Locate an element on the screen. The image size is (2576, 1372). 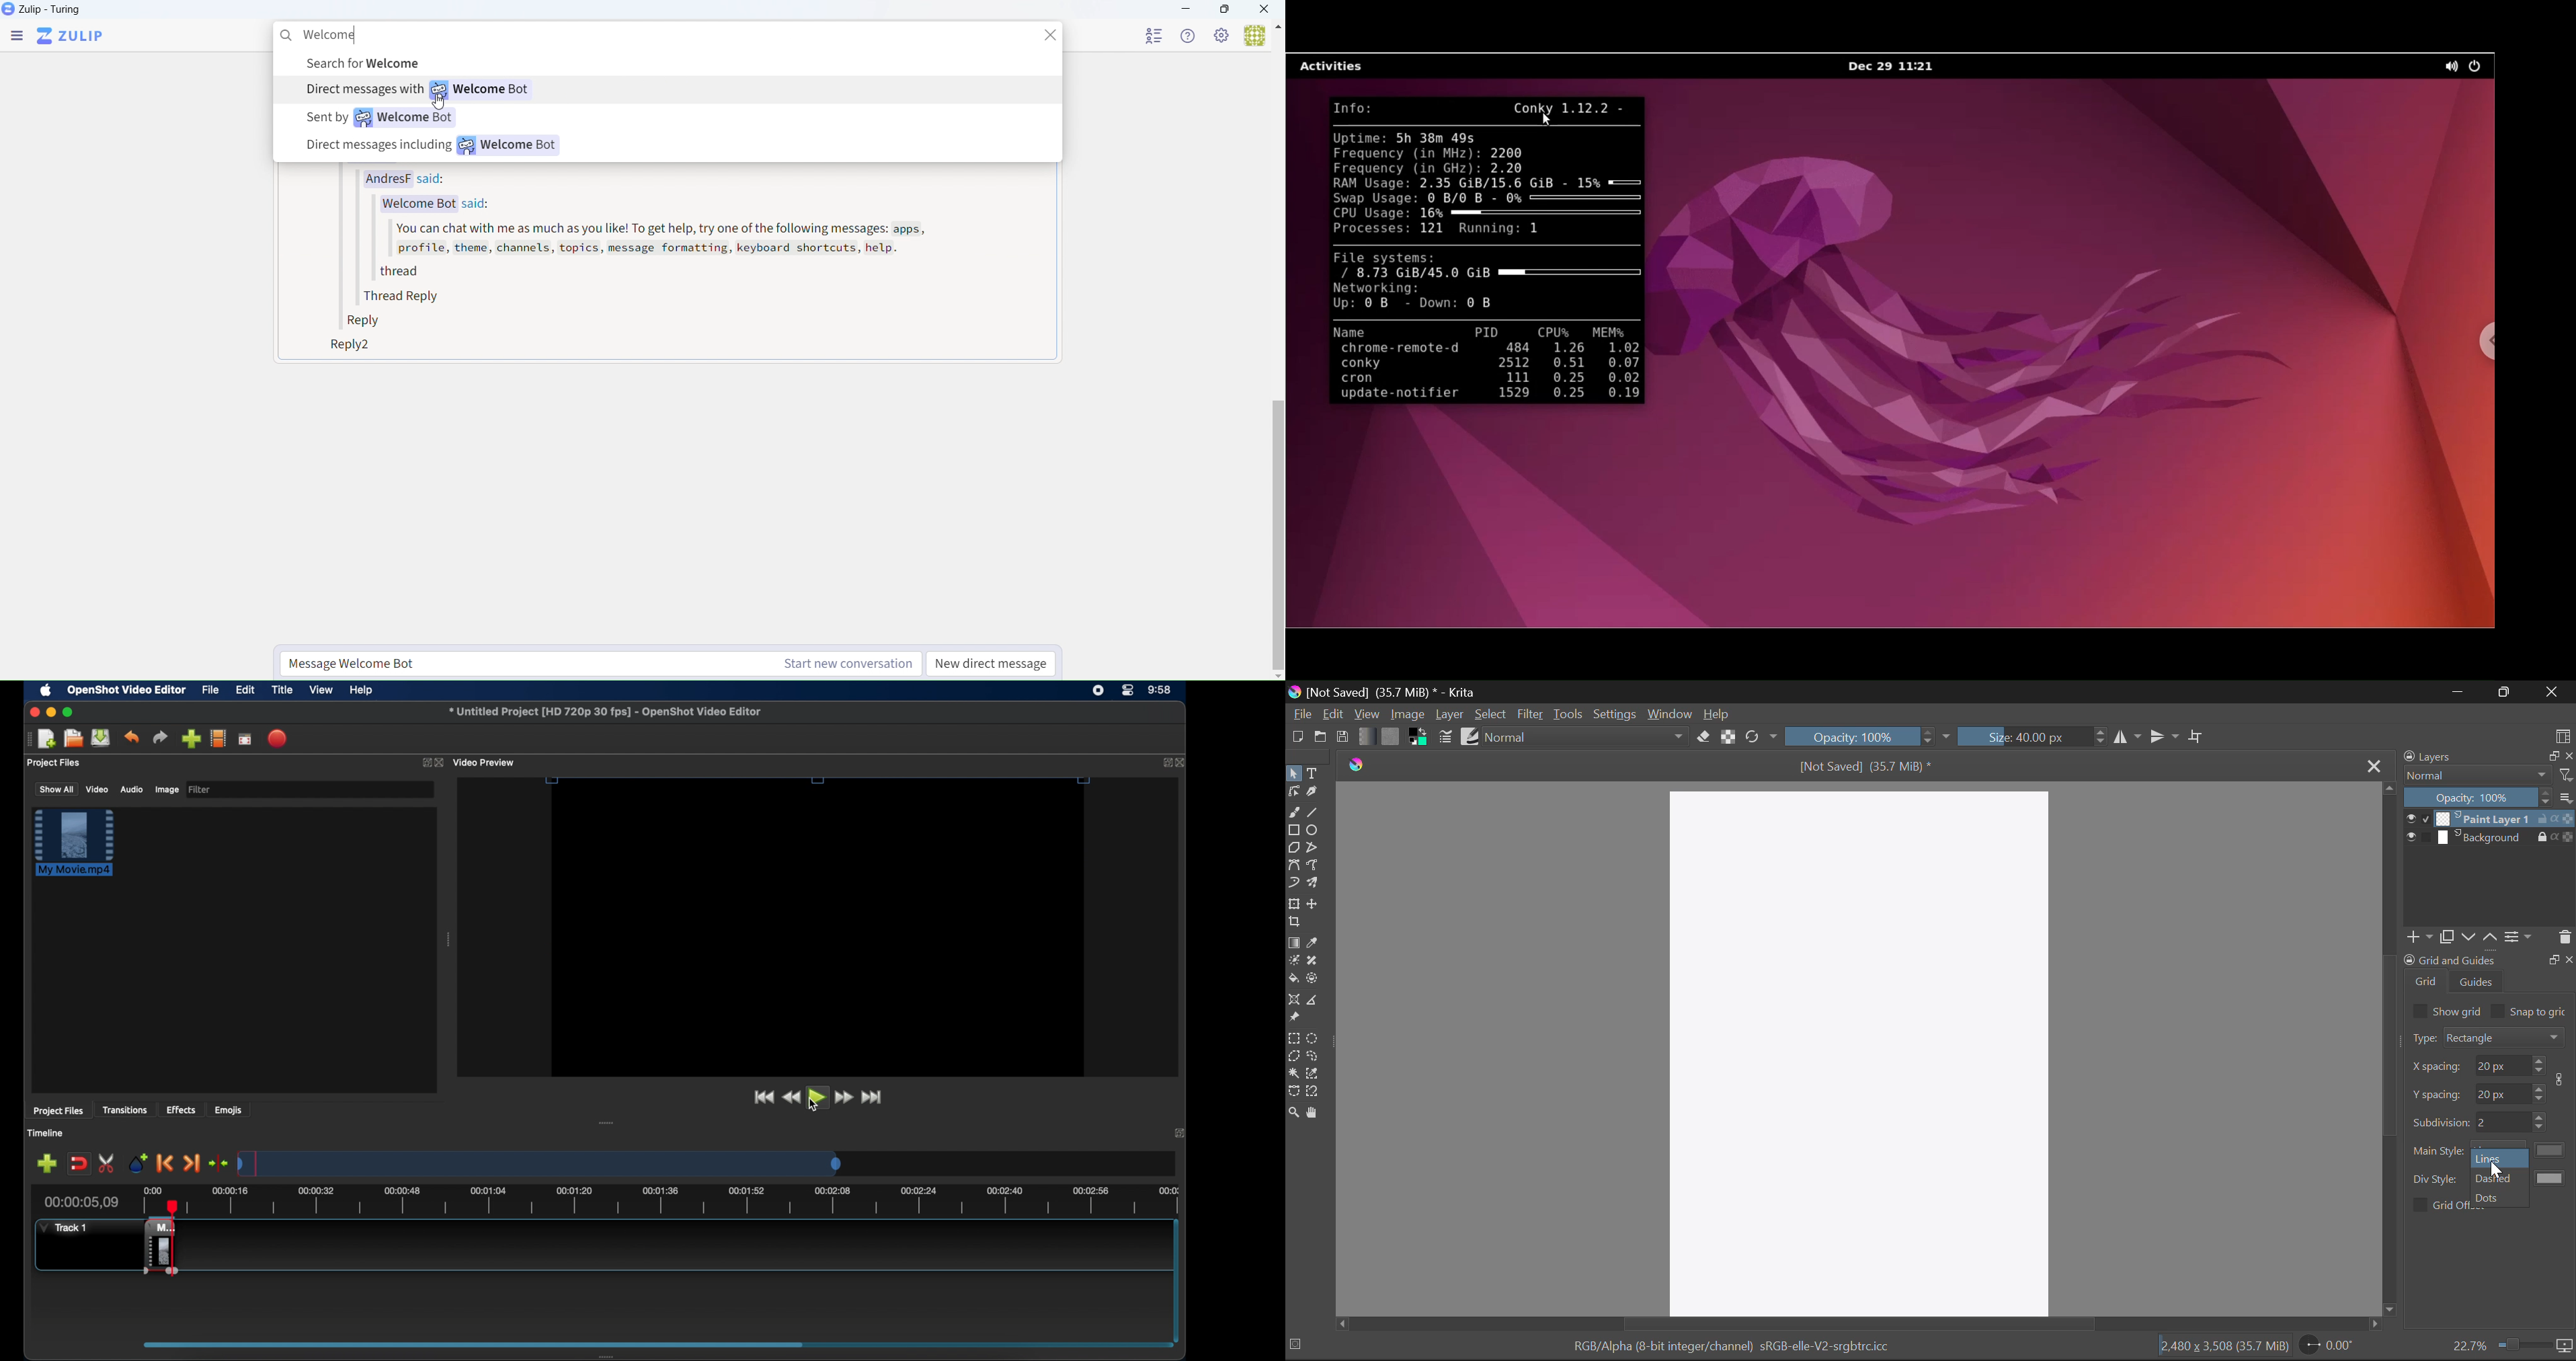
Search for Welcome is located at coordinates (372, 64).